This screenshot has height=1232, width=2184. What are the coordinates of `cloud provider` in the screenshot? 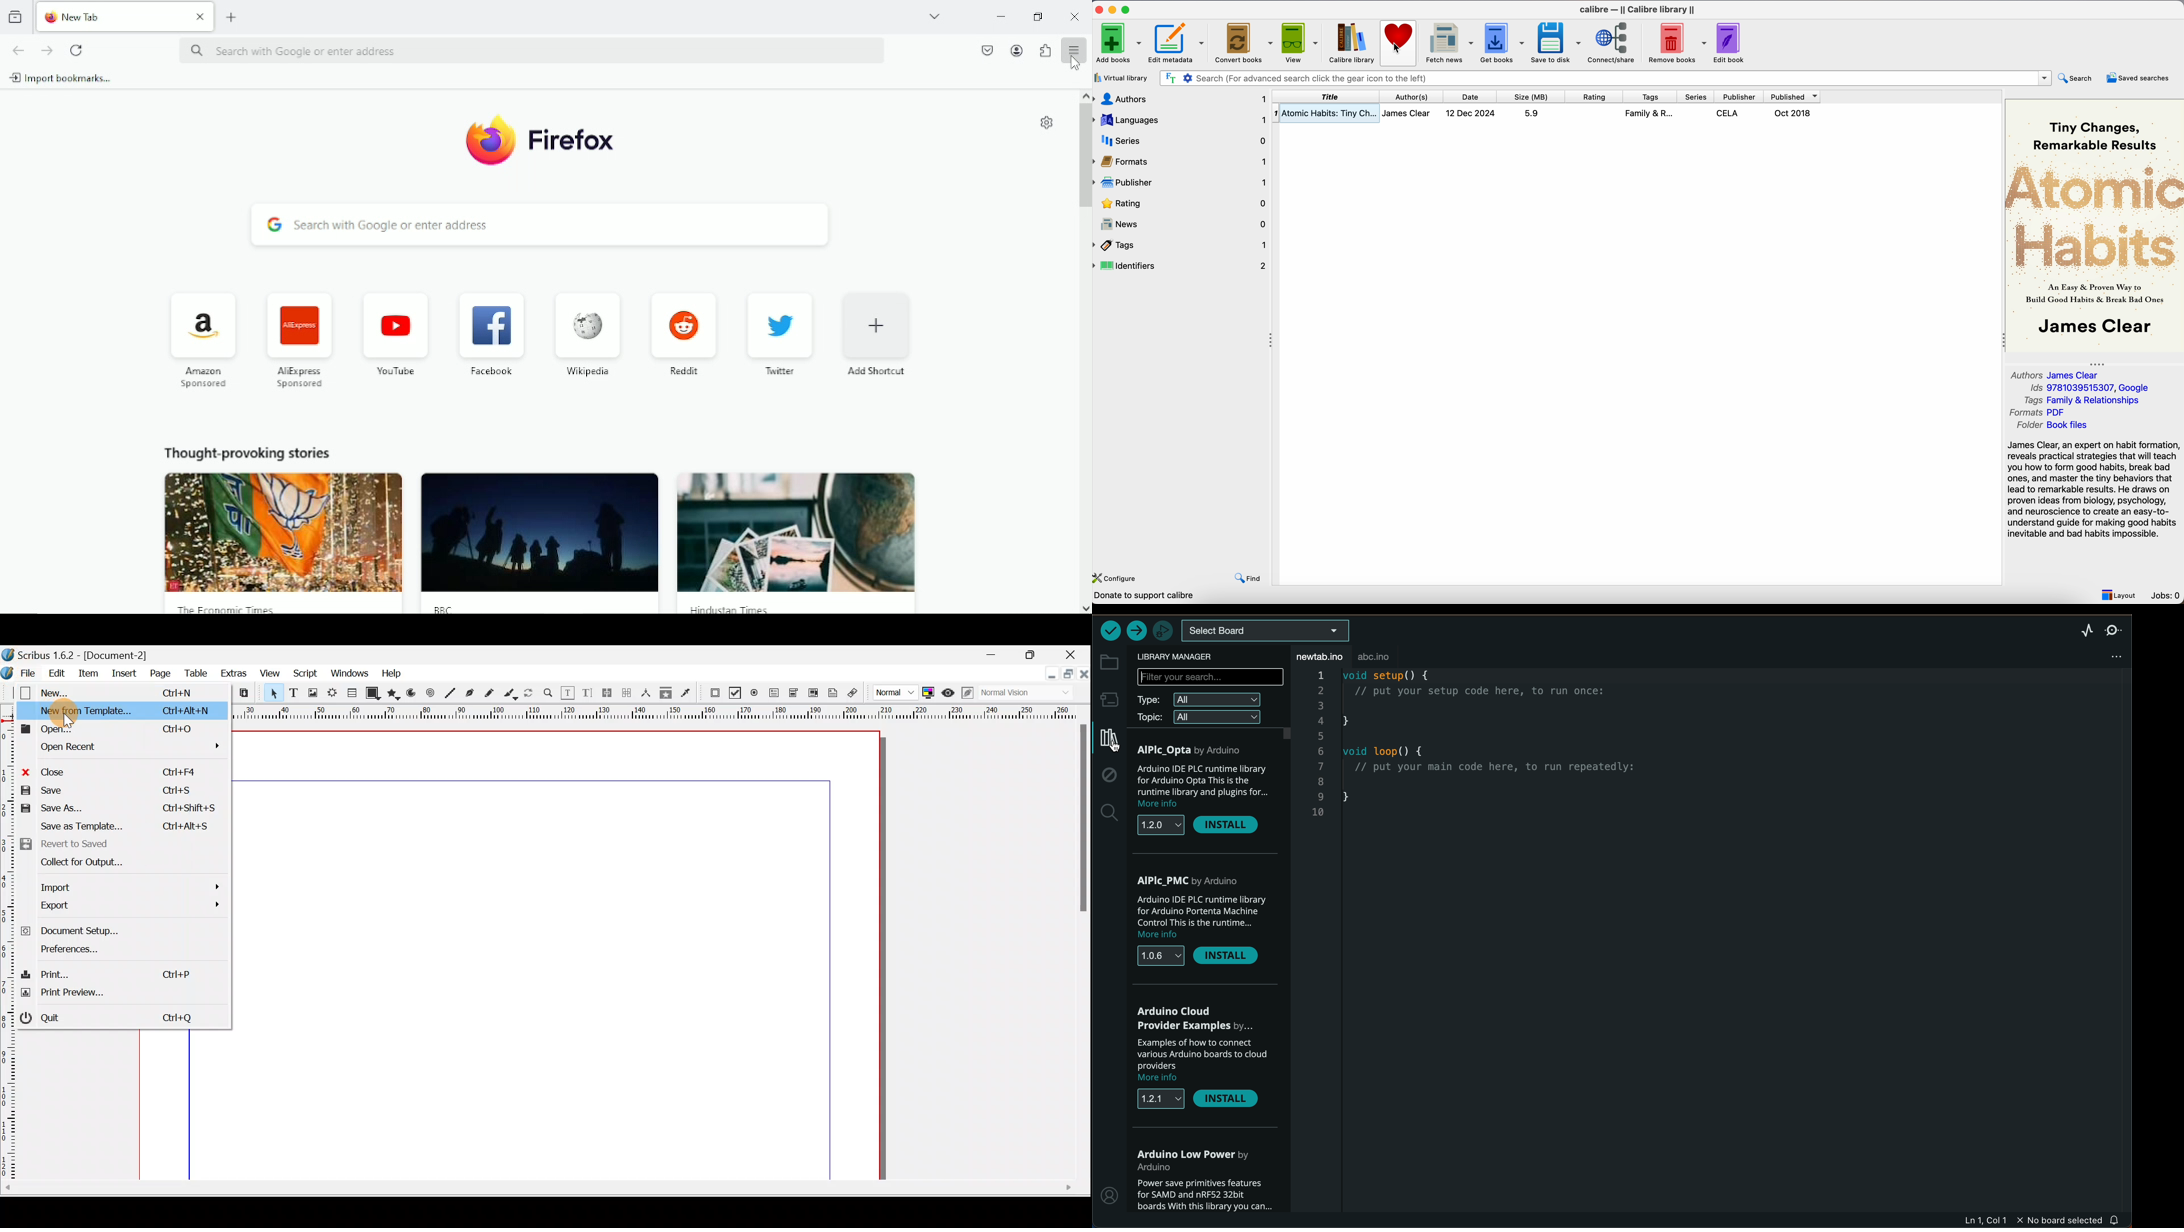 It's located at (1192, 1019).